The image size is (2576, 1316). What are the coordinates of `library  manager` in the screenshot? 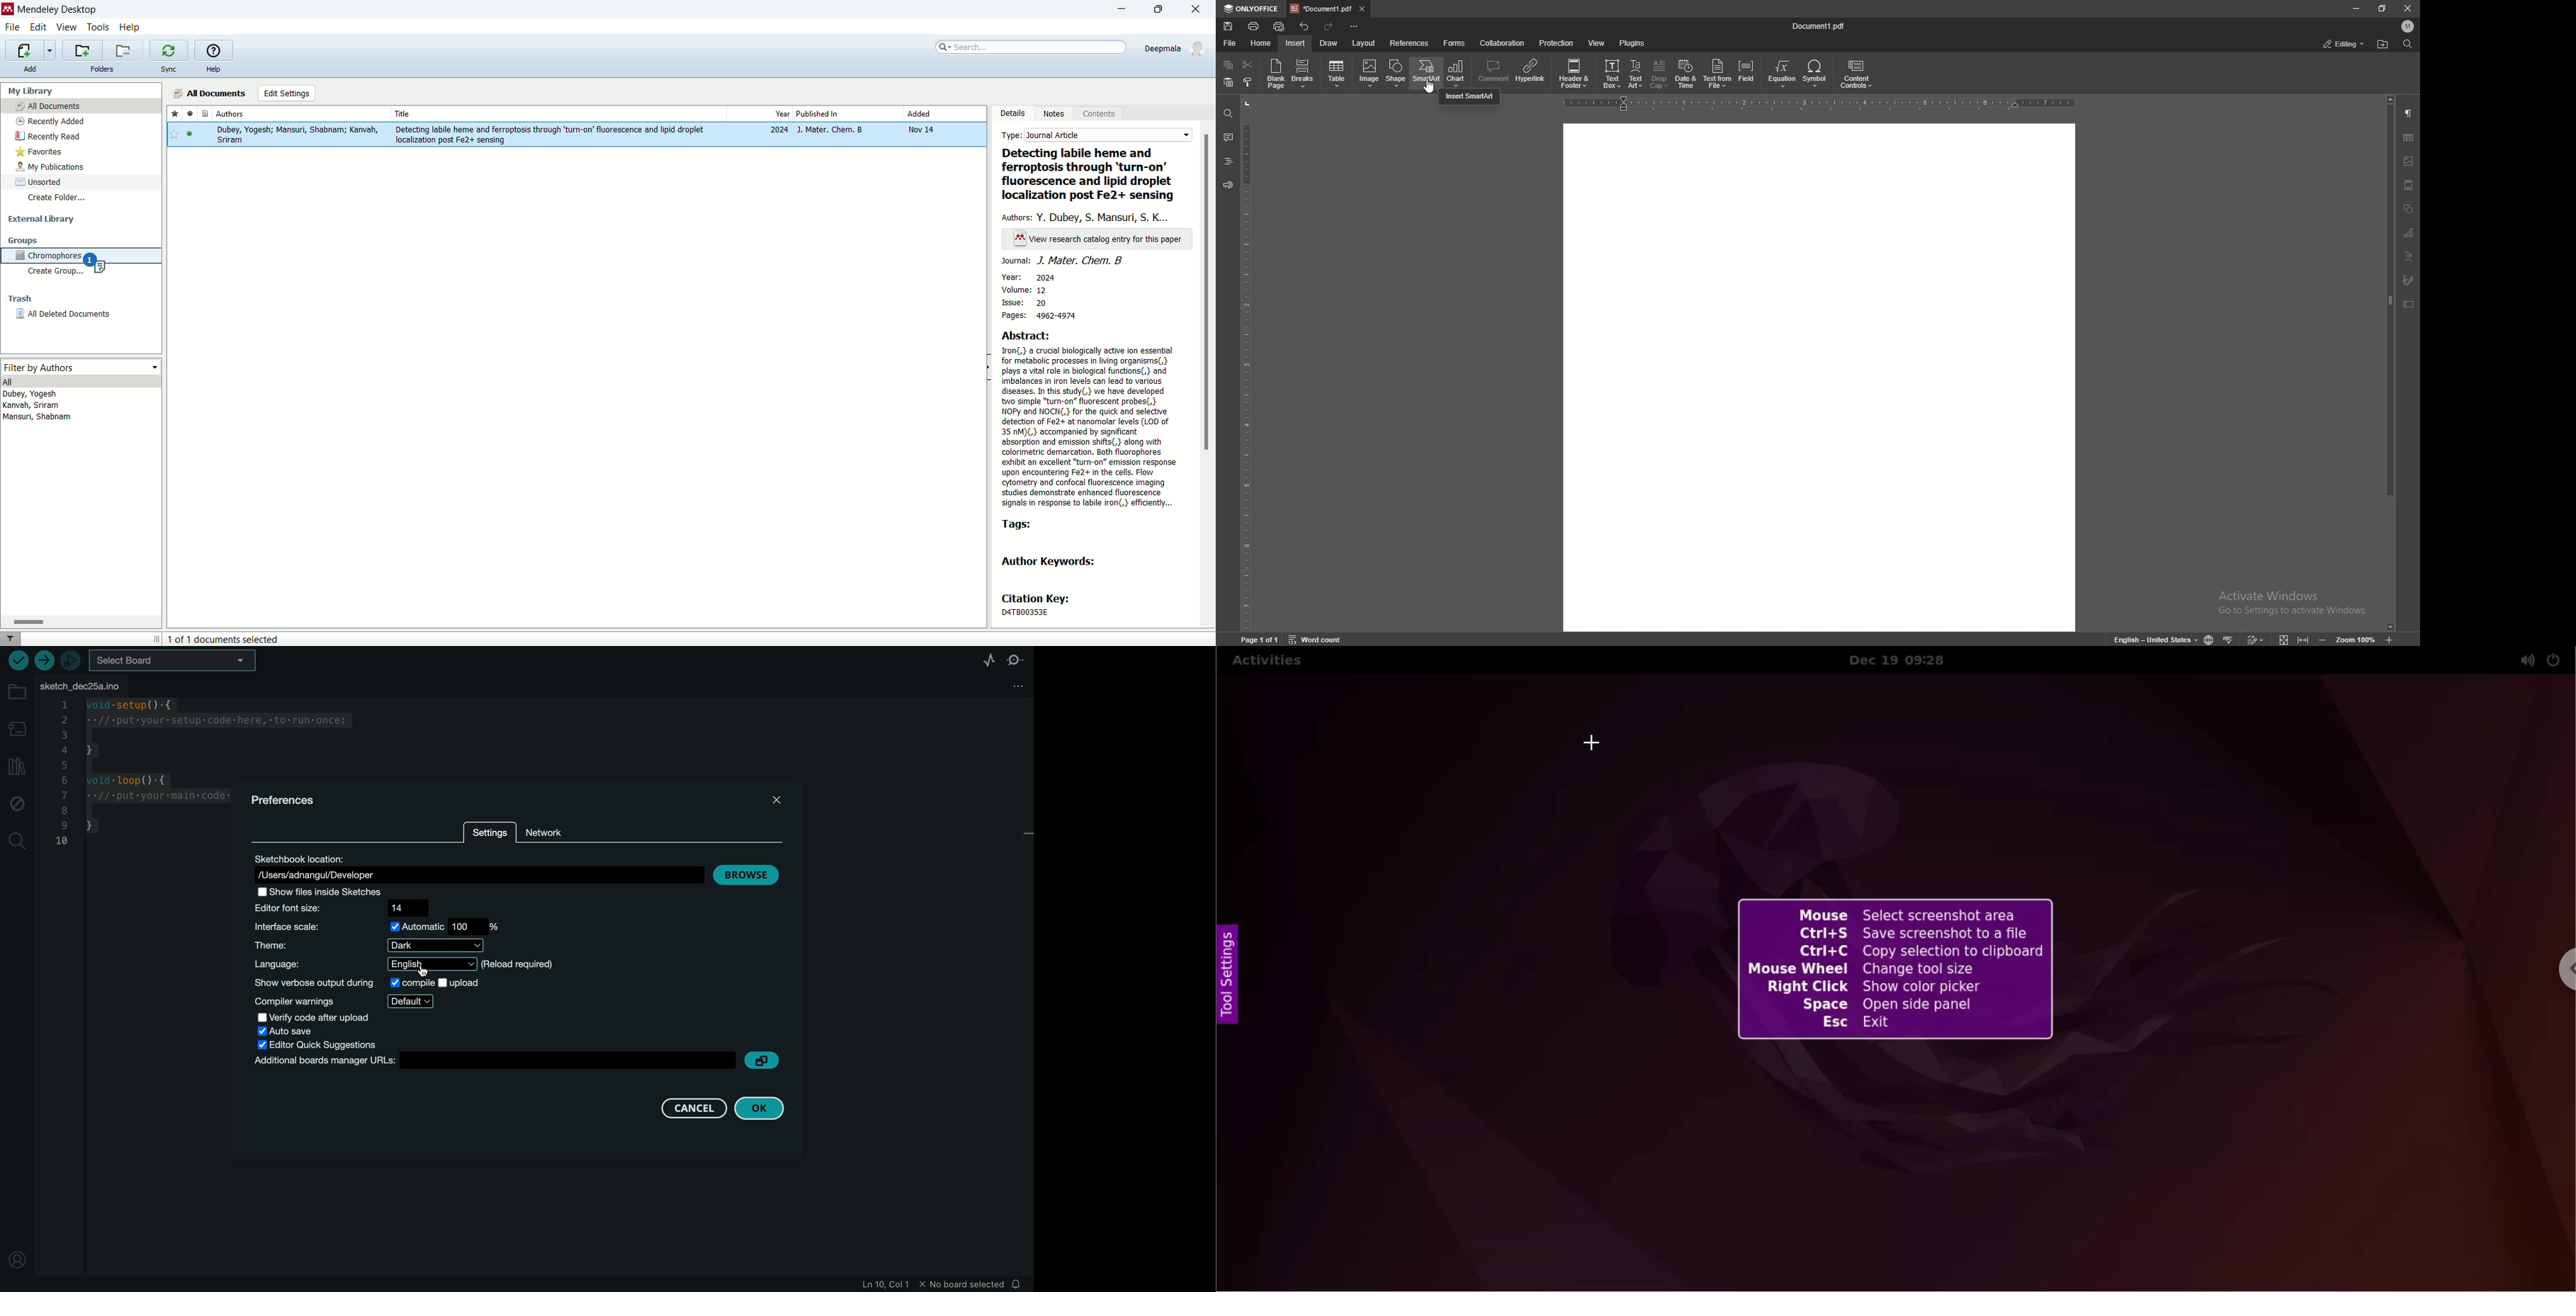 It's located at (16, 766).